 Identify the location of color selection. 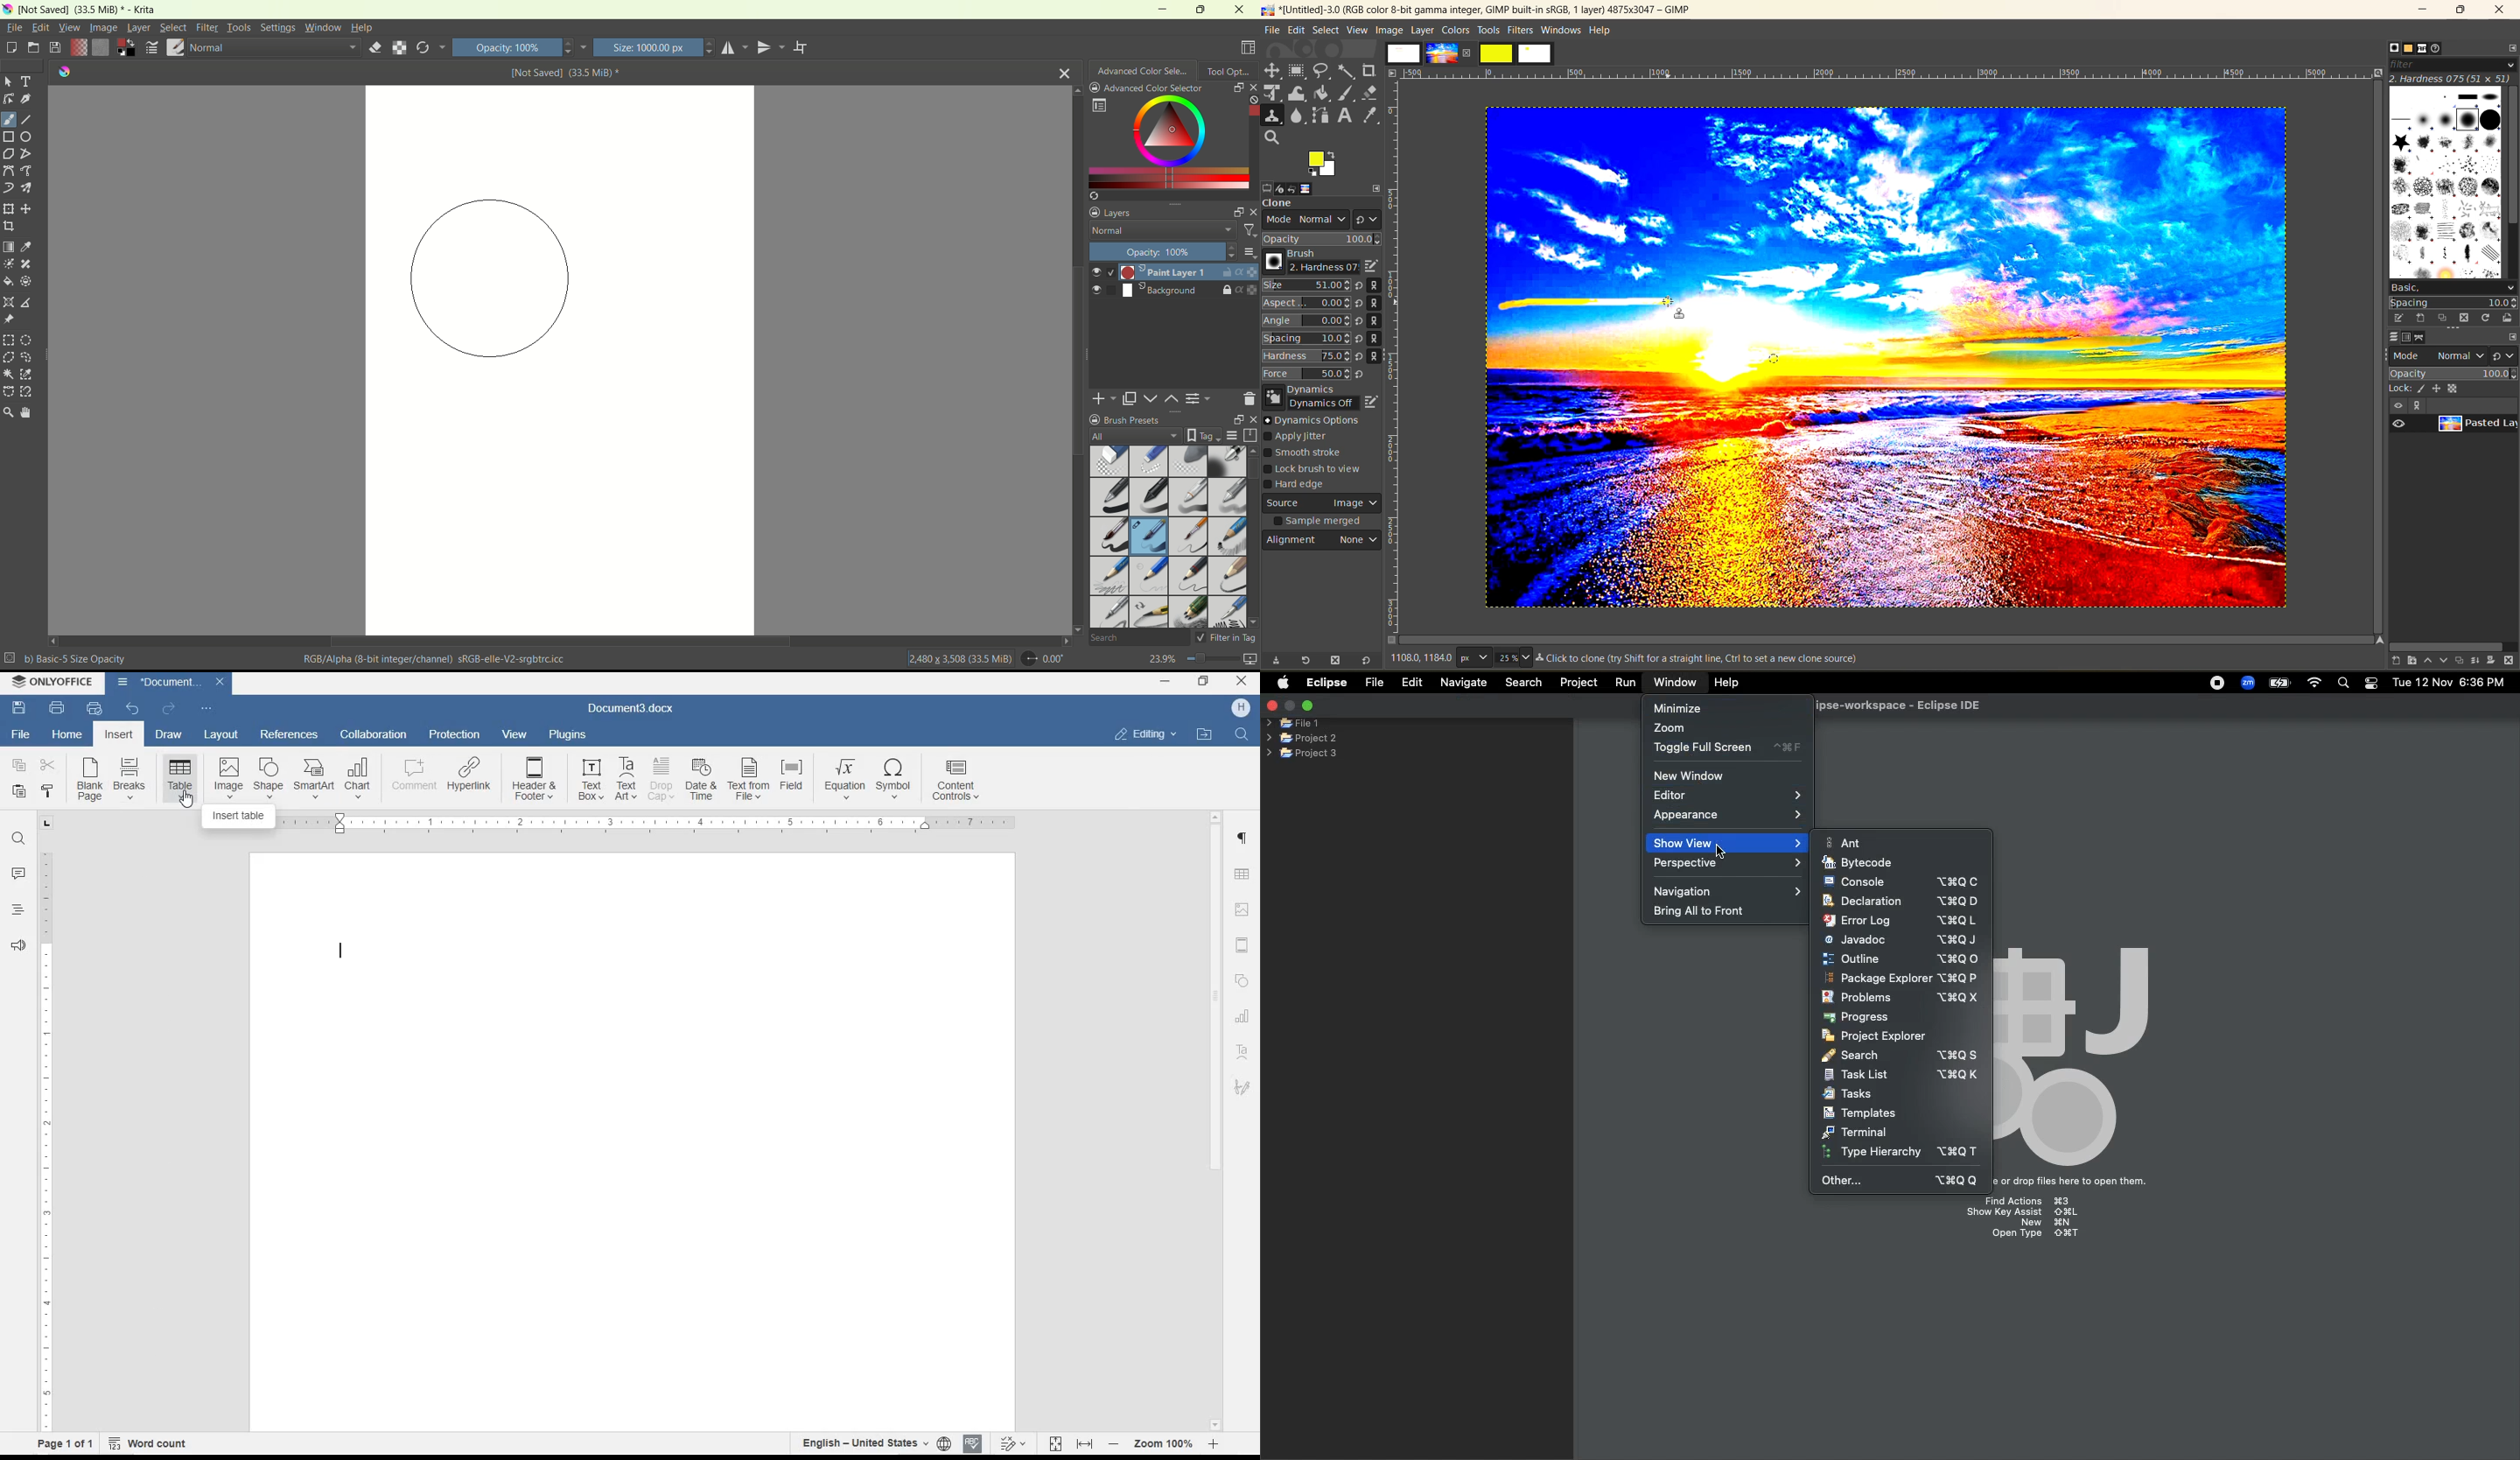
(1164, 141).